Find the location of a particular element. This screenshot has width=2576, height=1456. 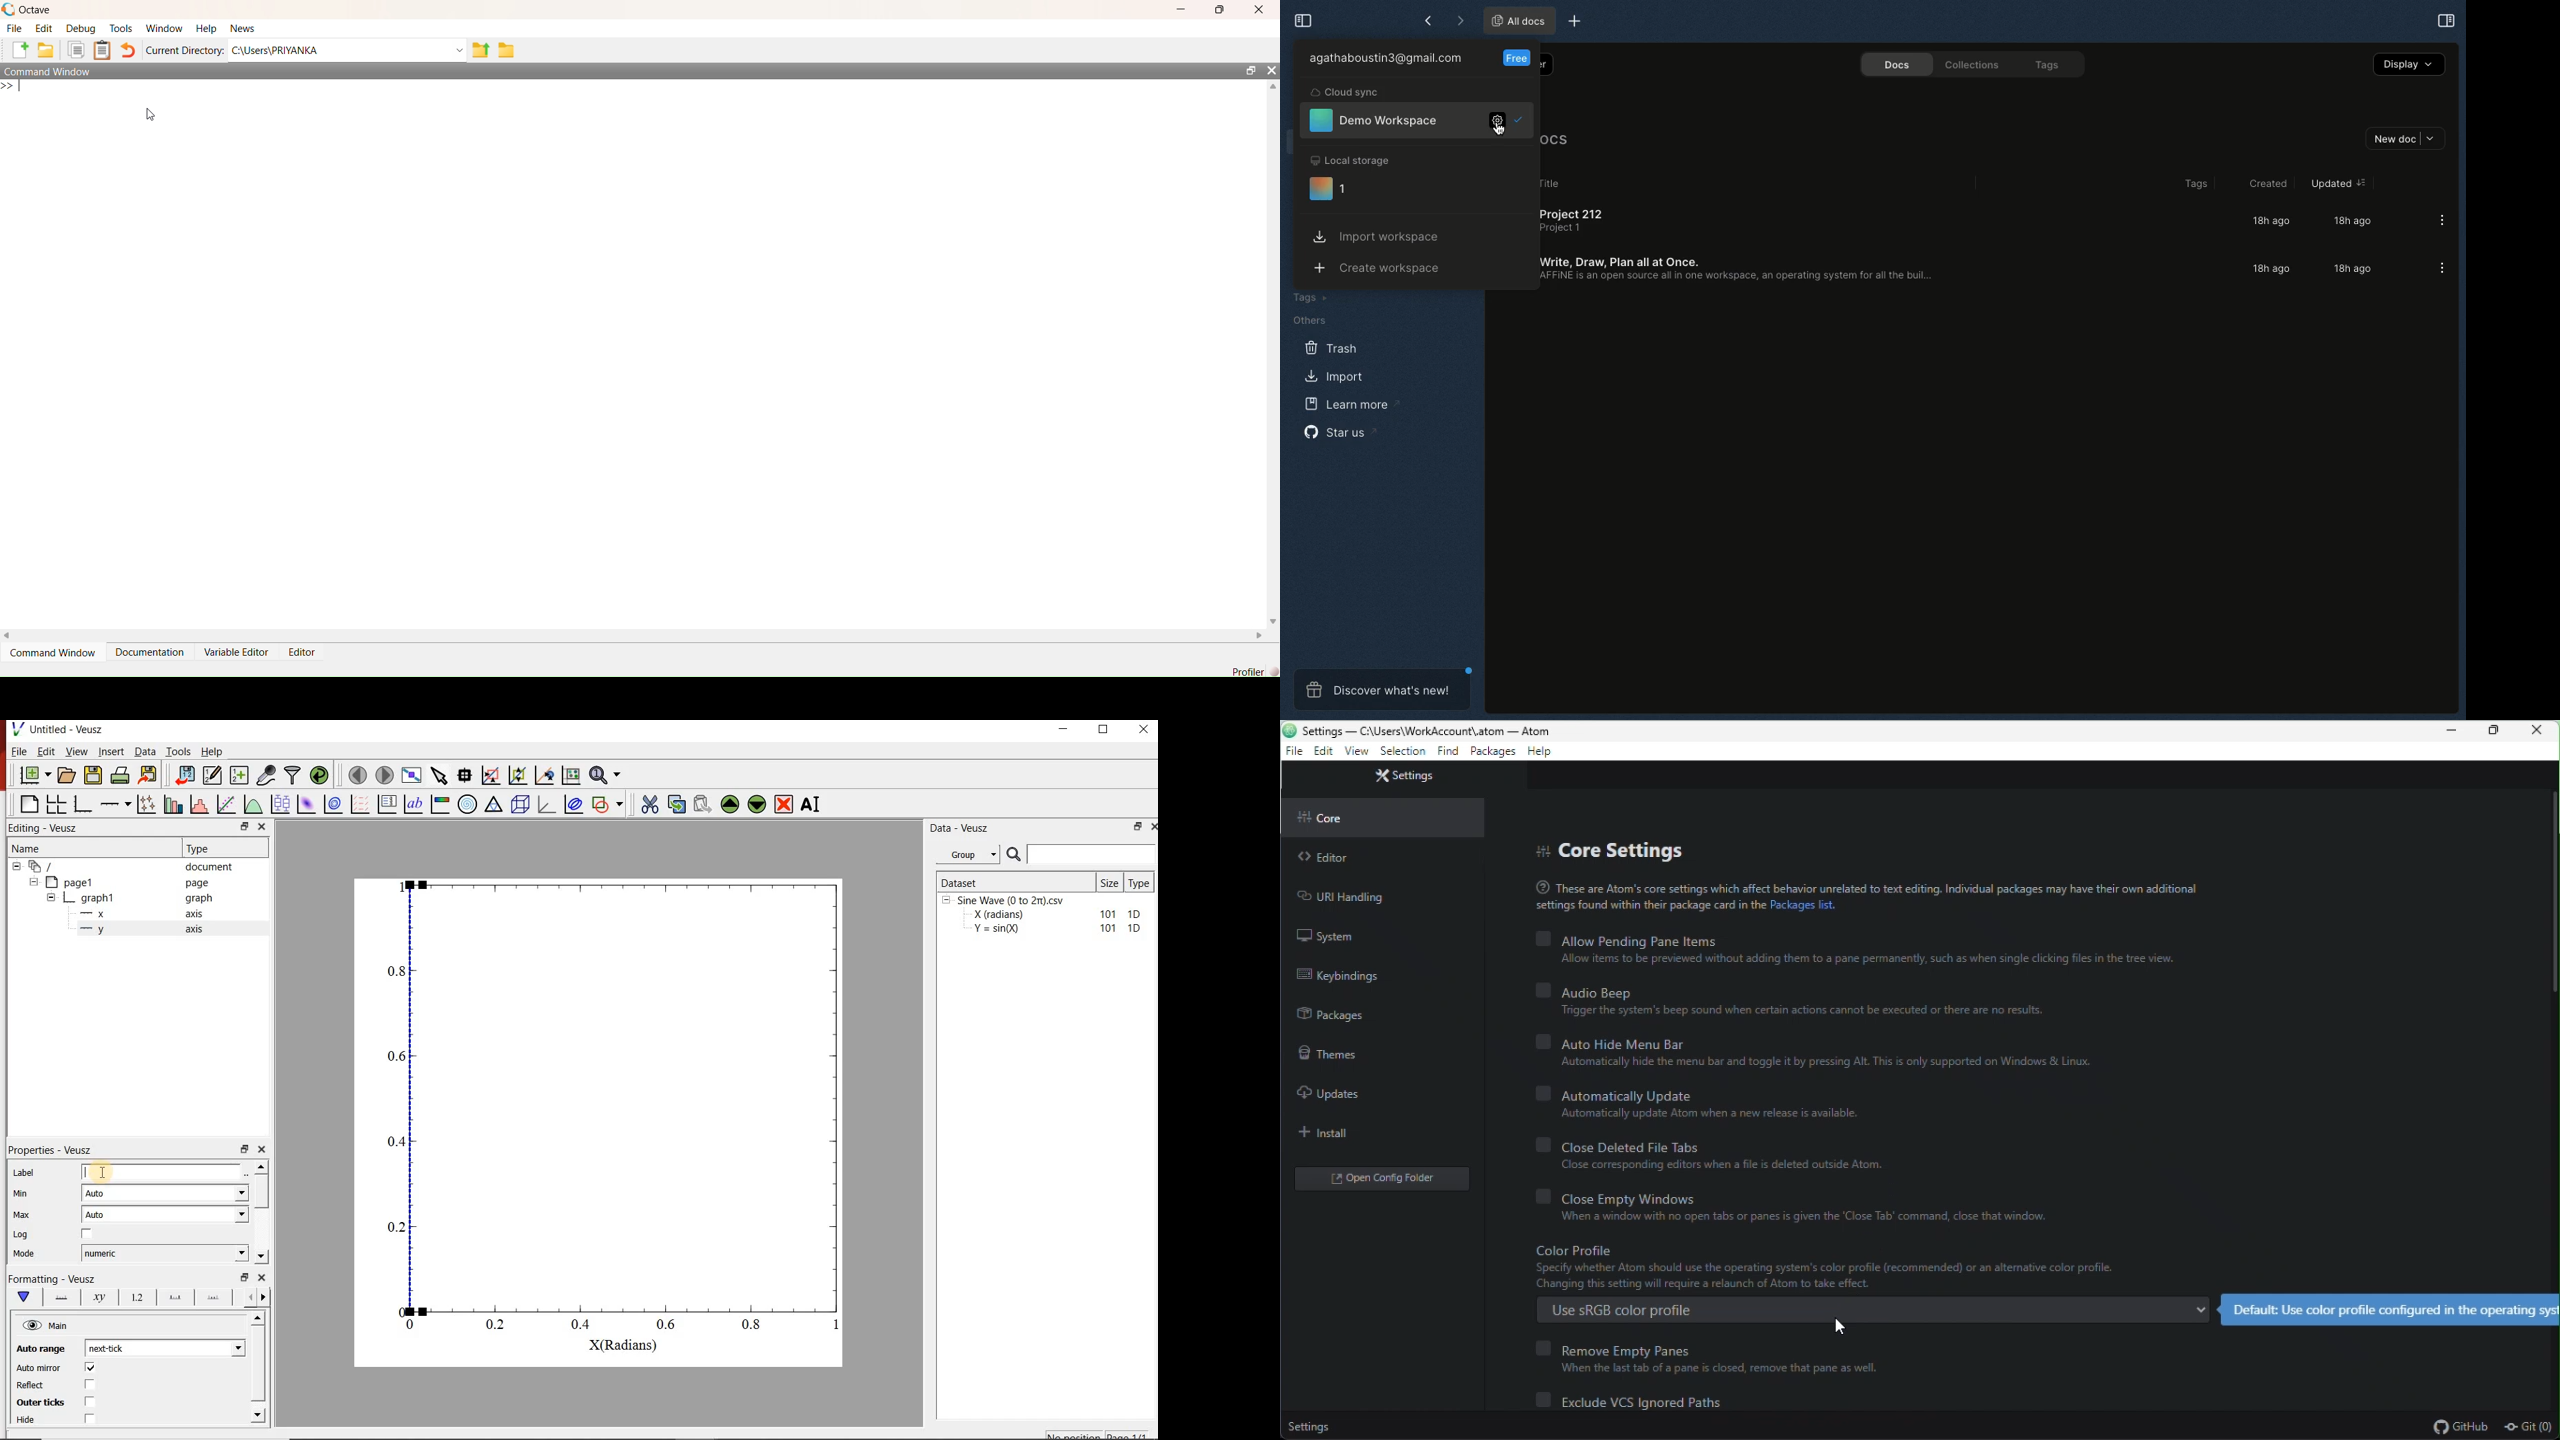

User email is located at coordinates (1390, 60).